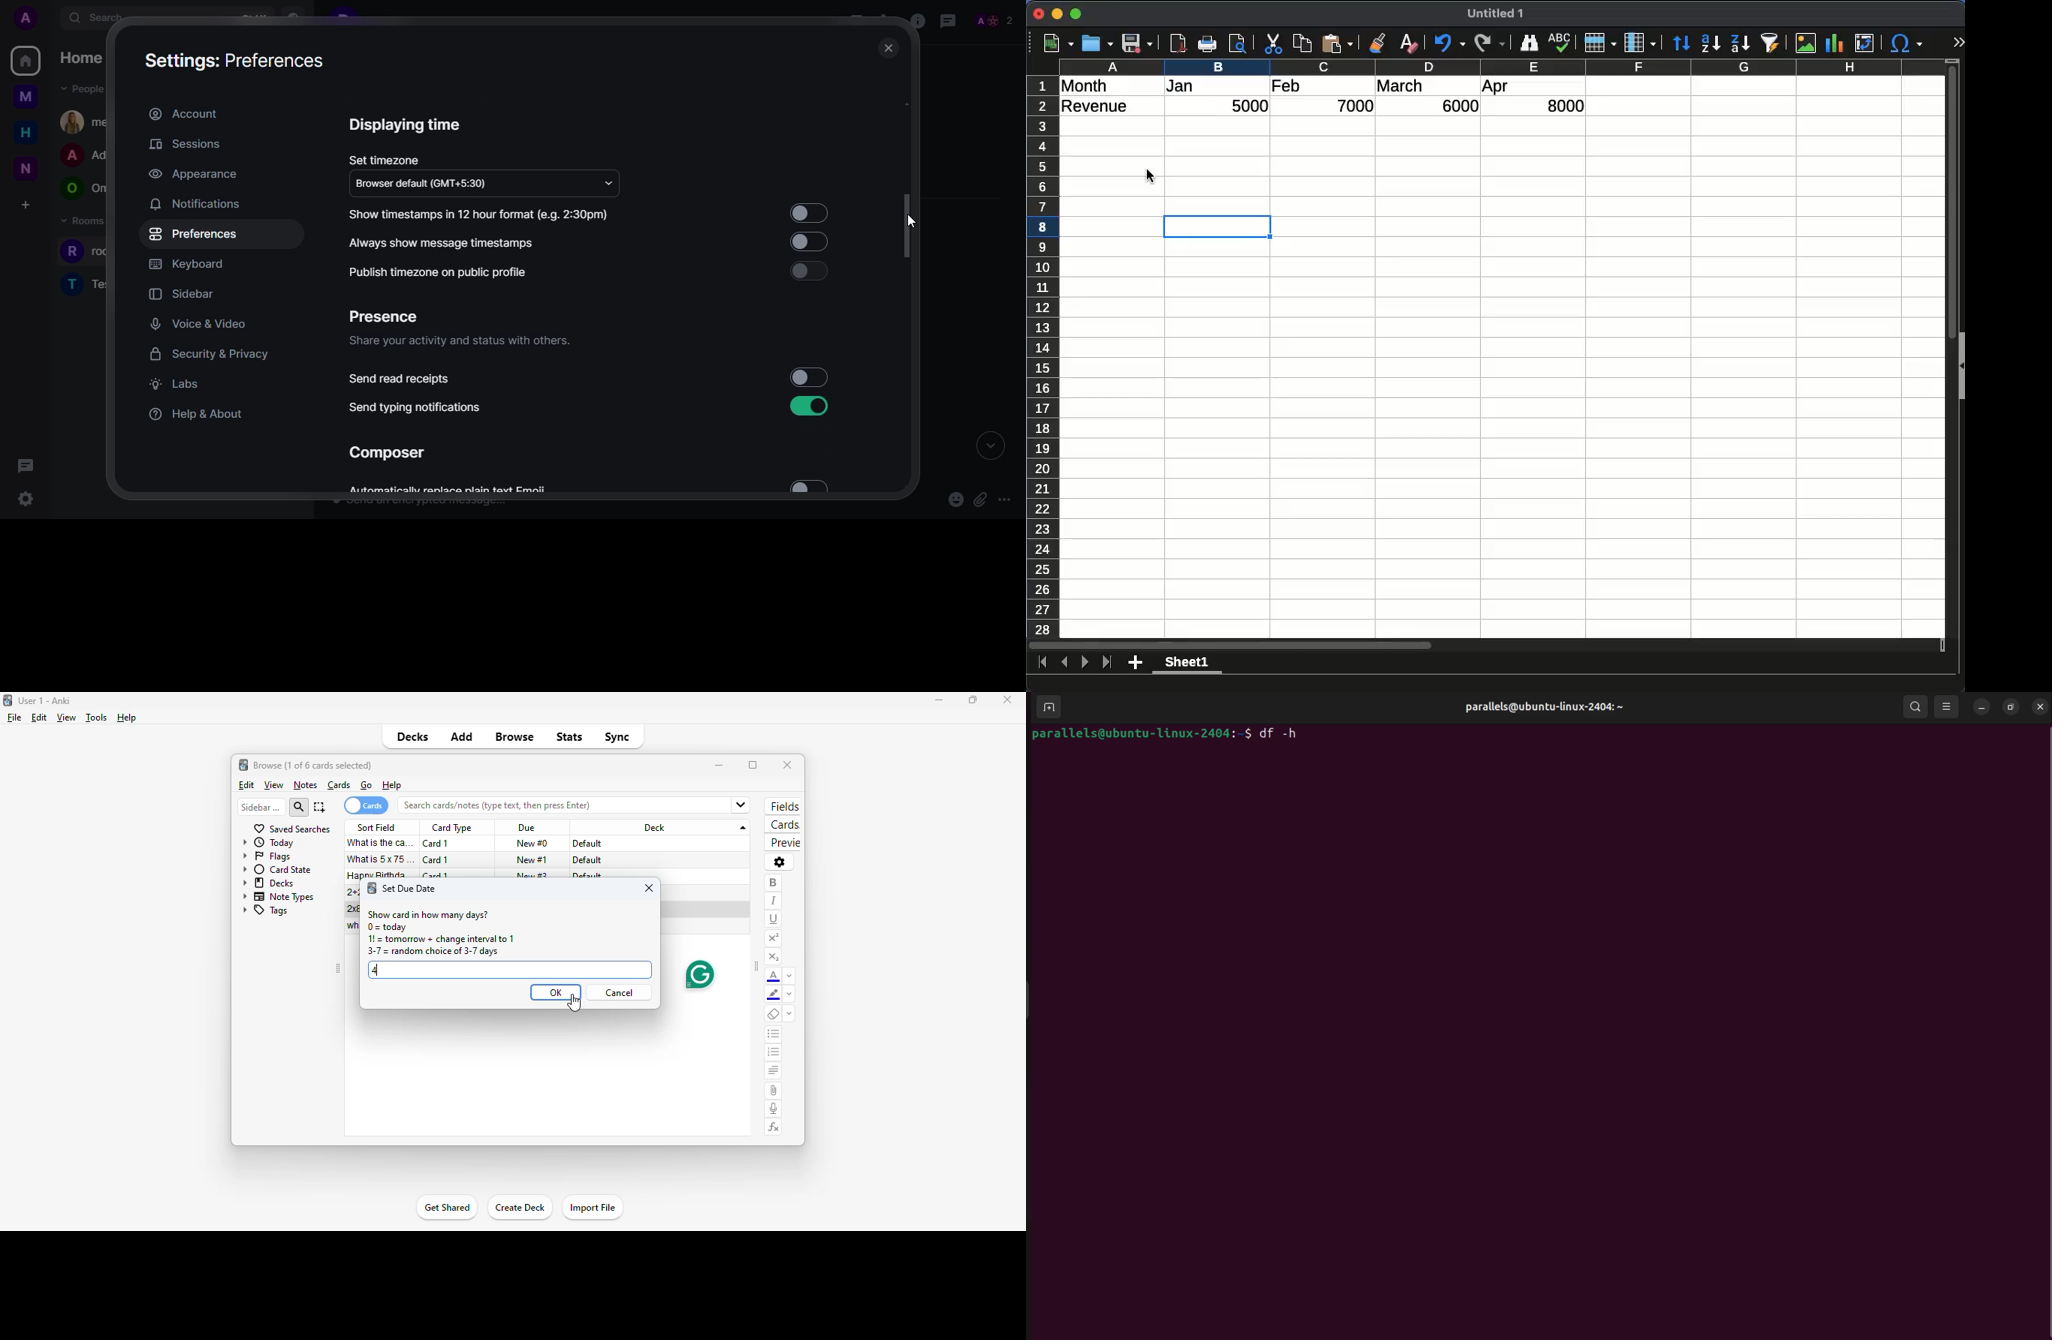  I want to click on Horizontal scroll, so click(1486, 645).